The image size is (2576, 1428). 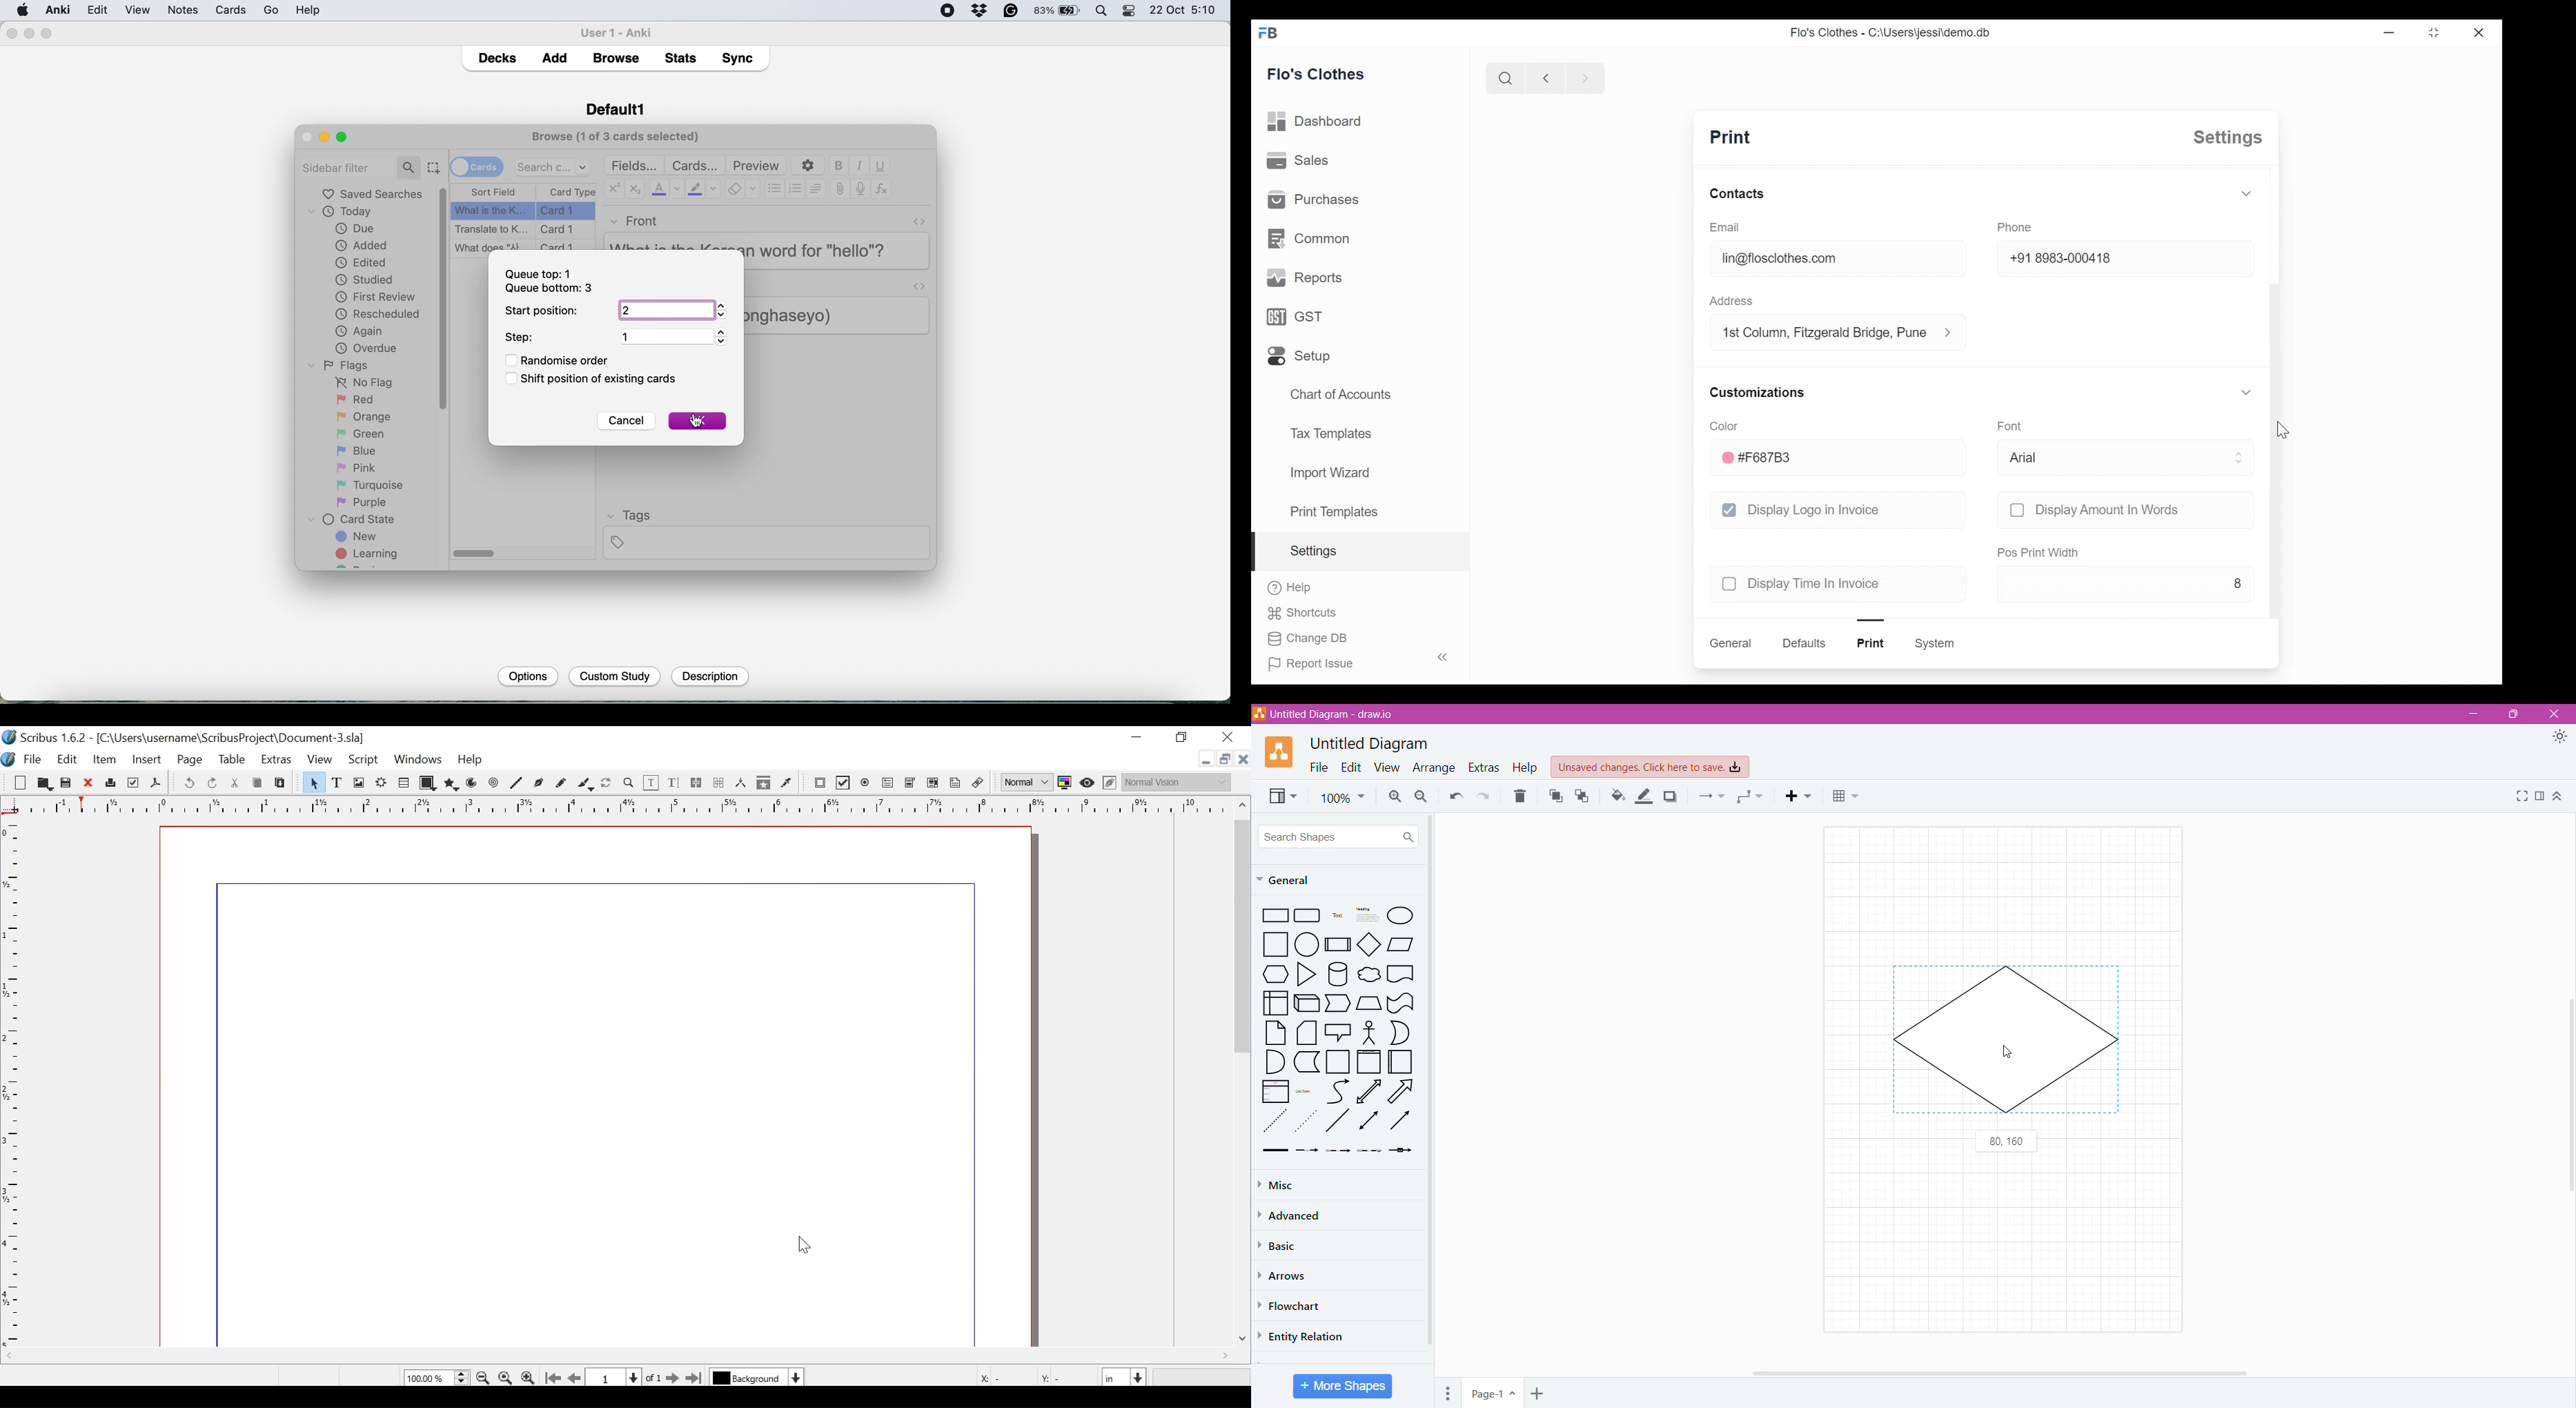 I want to click on color, so click(x=1723, y=426).